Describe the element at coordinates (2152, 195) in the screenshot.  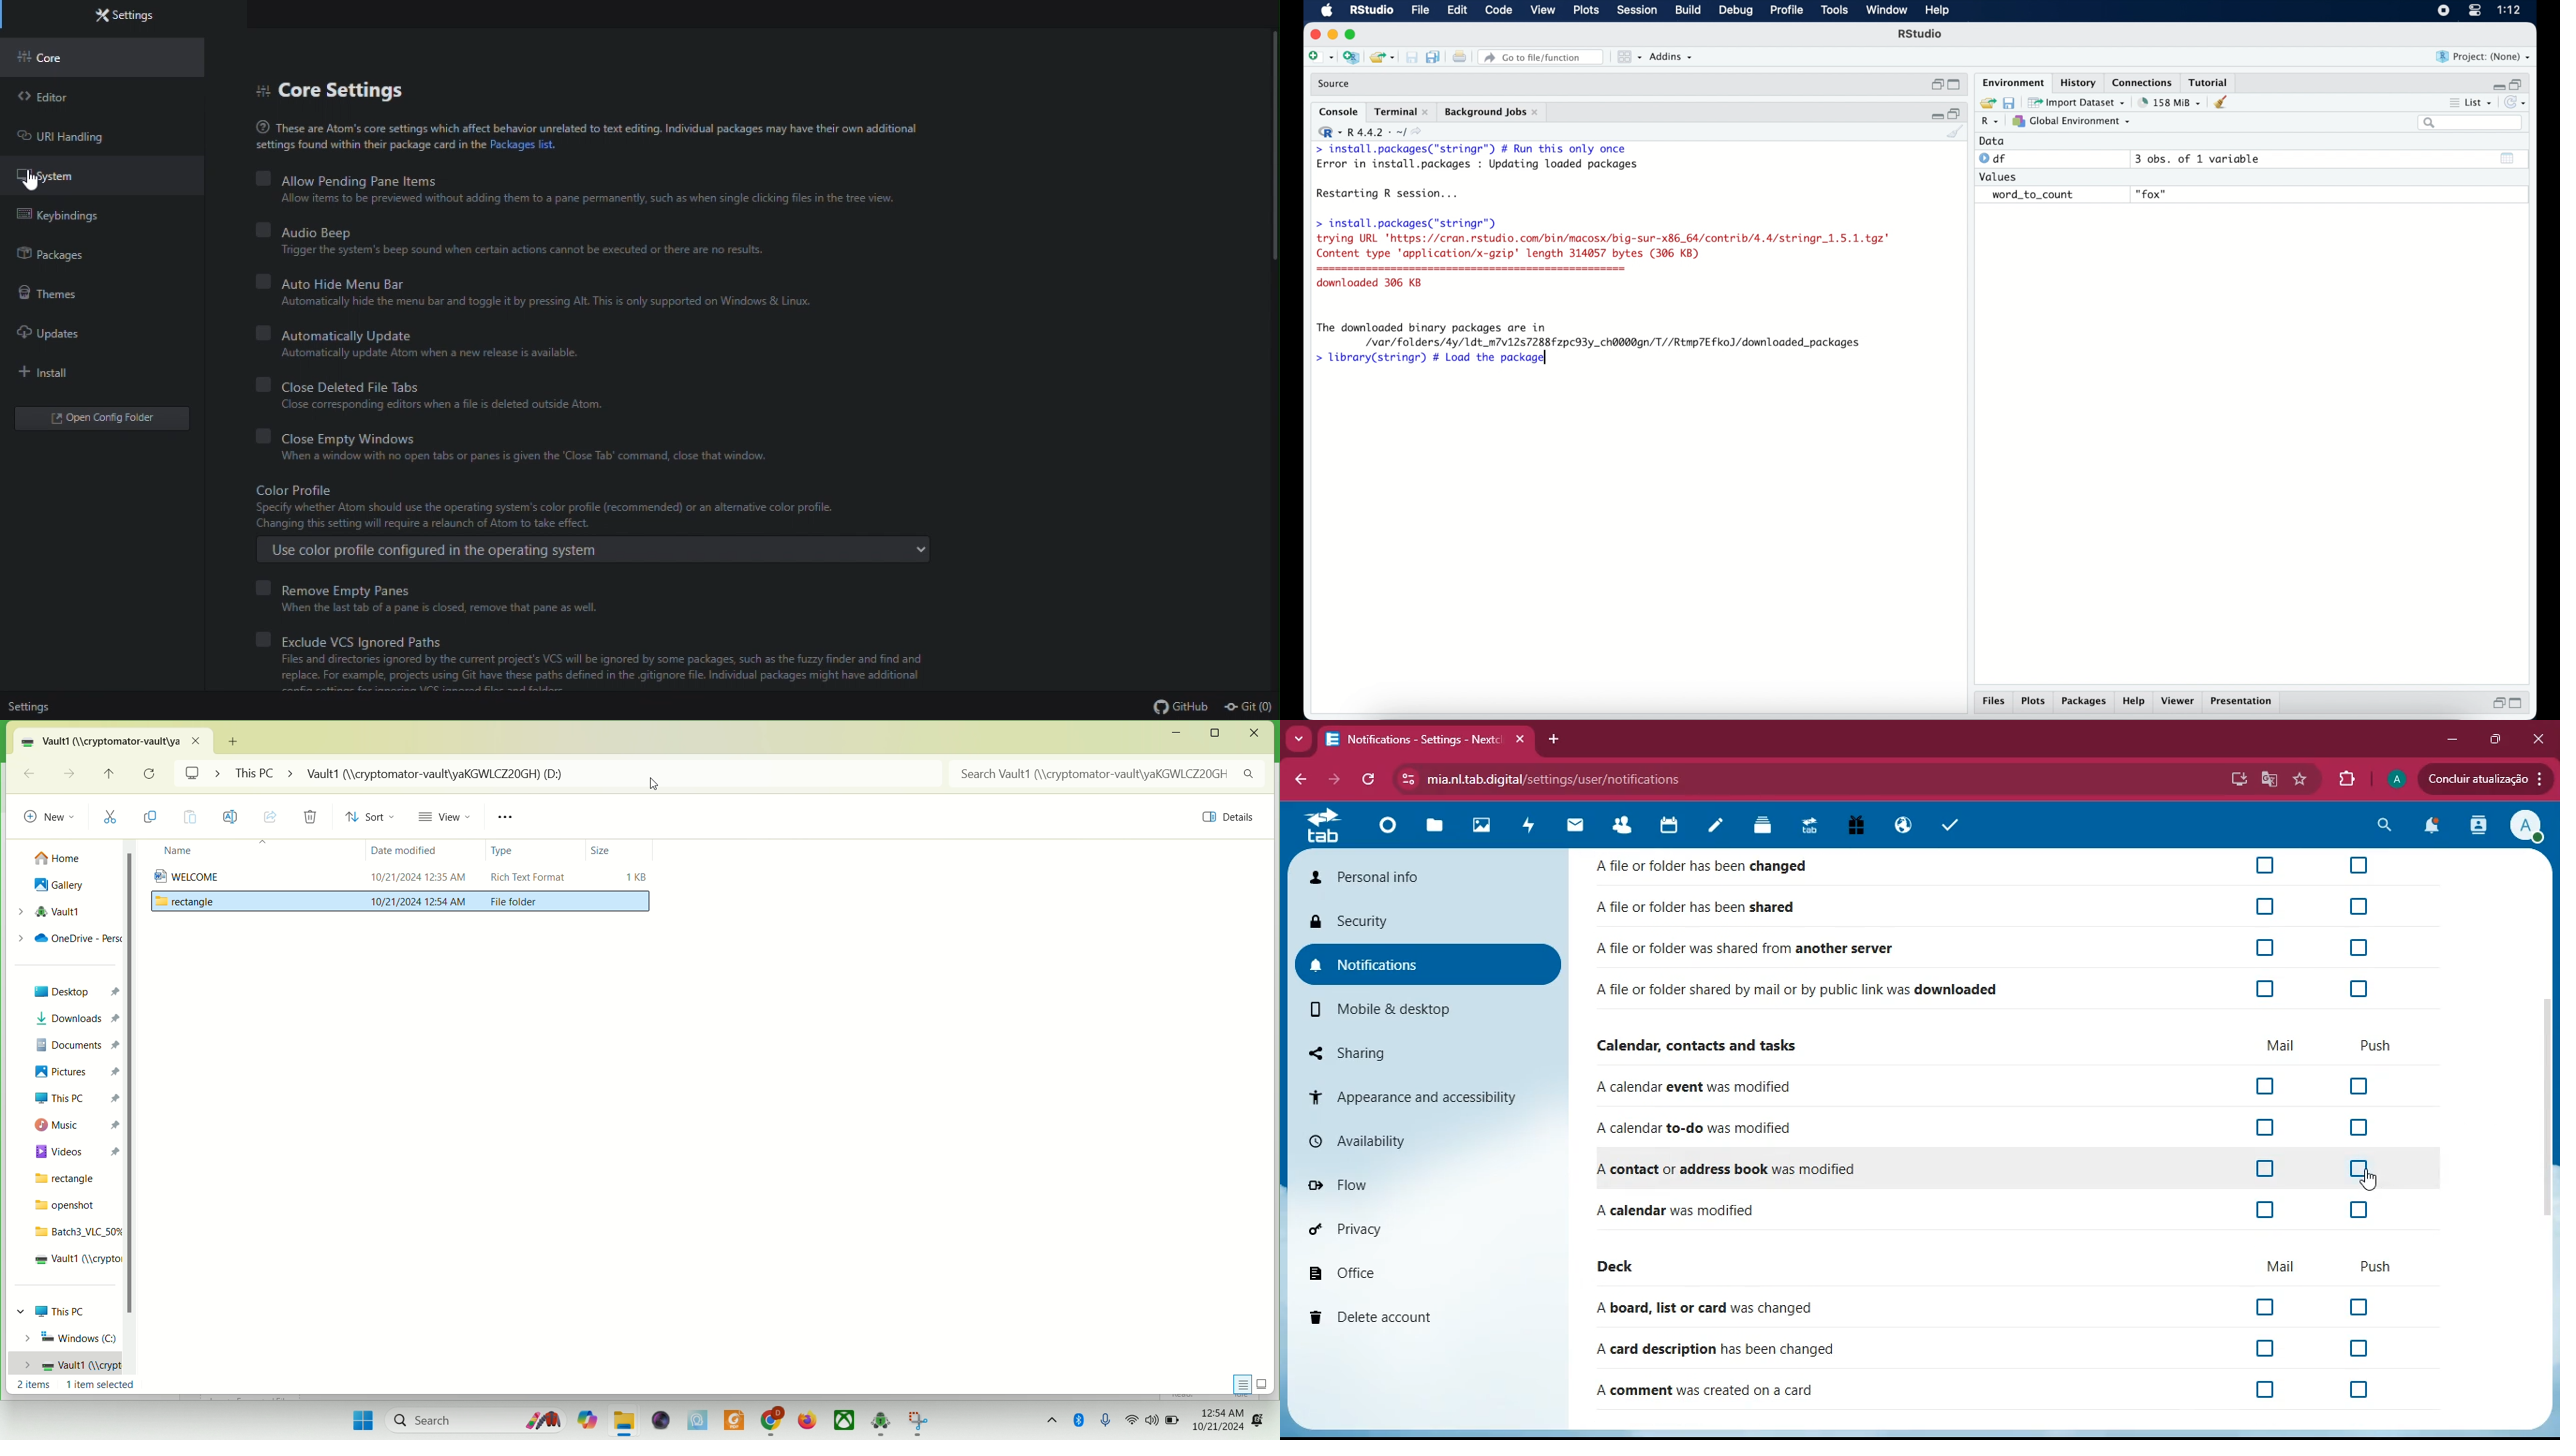
I see `fox` at that location.